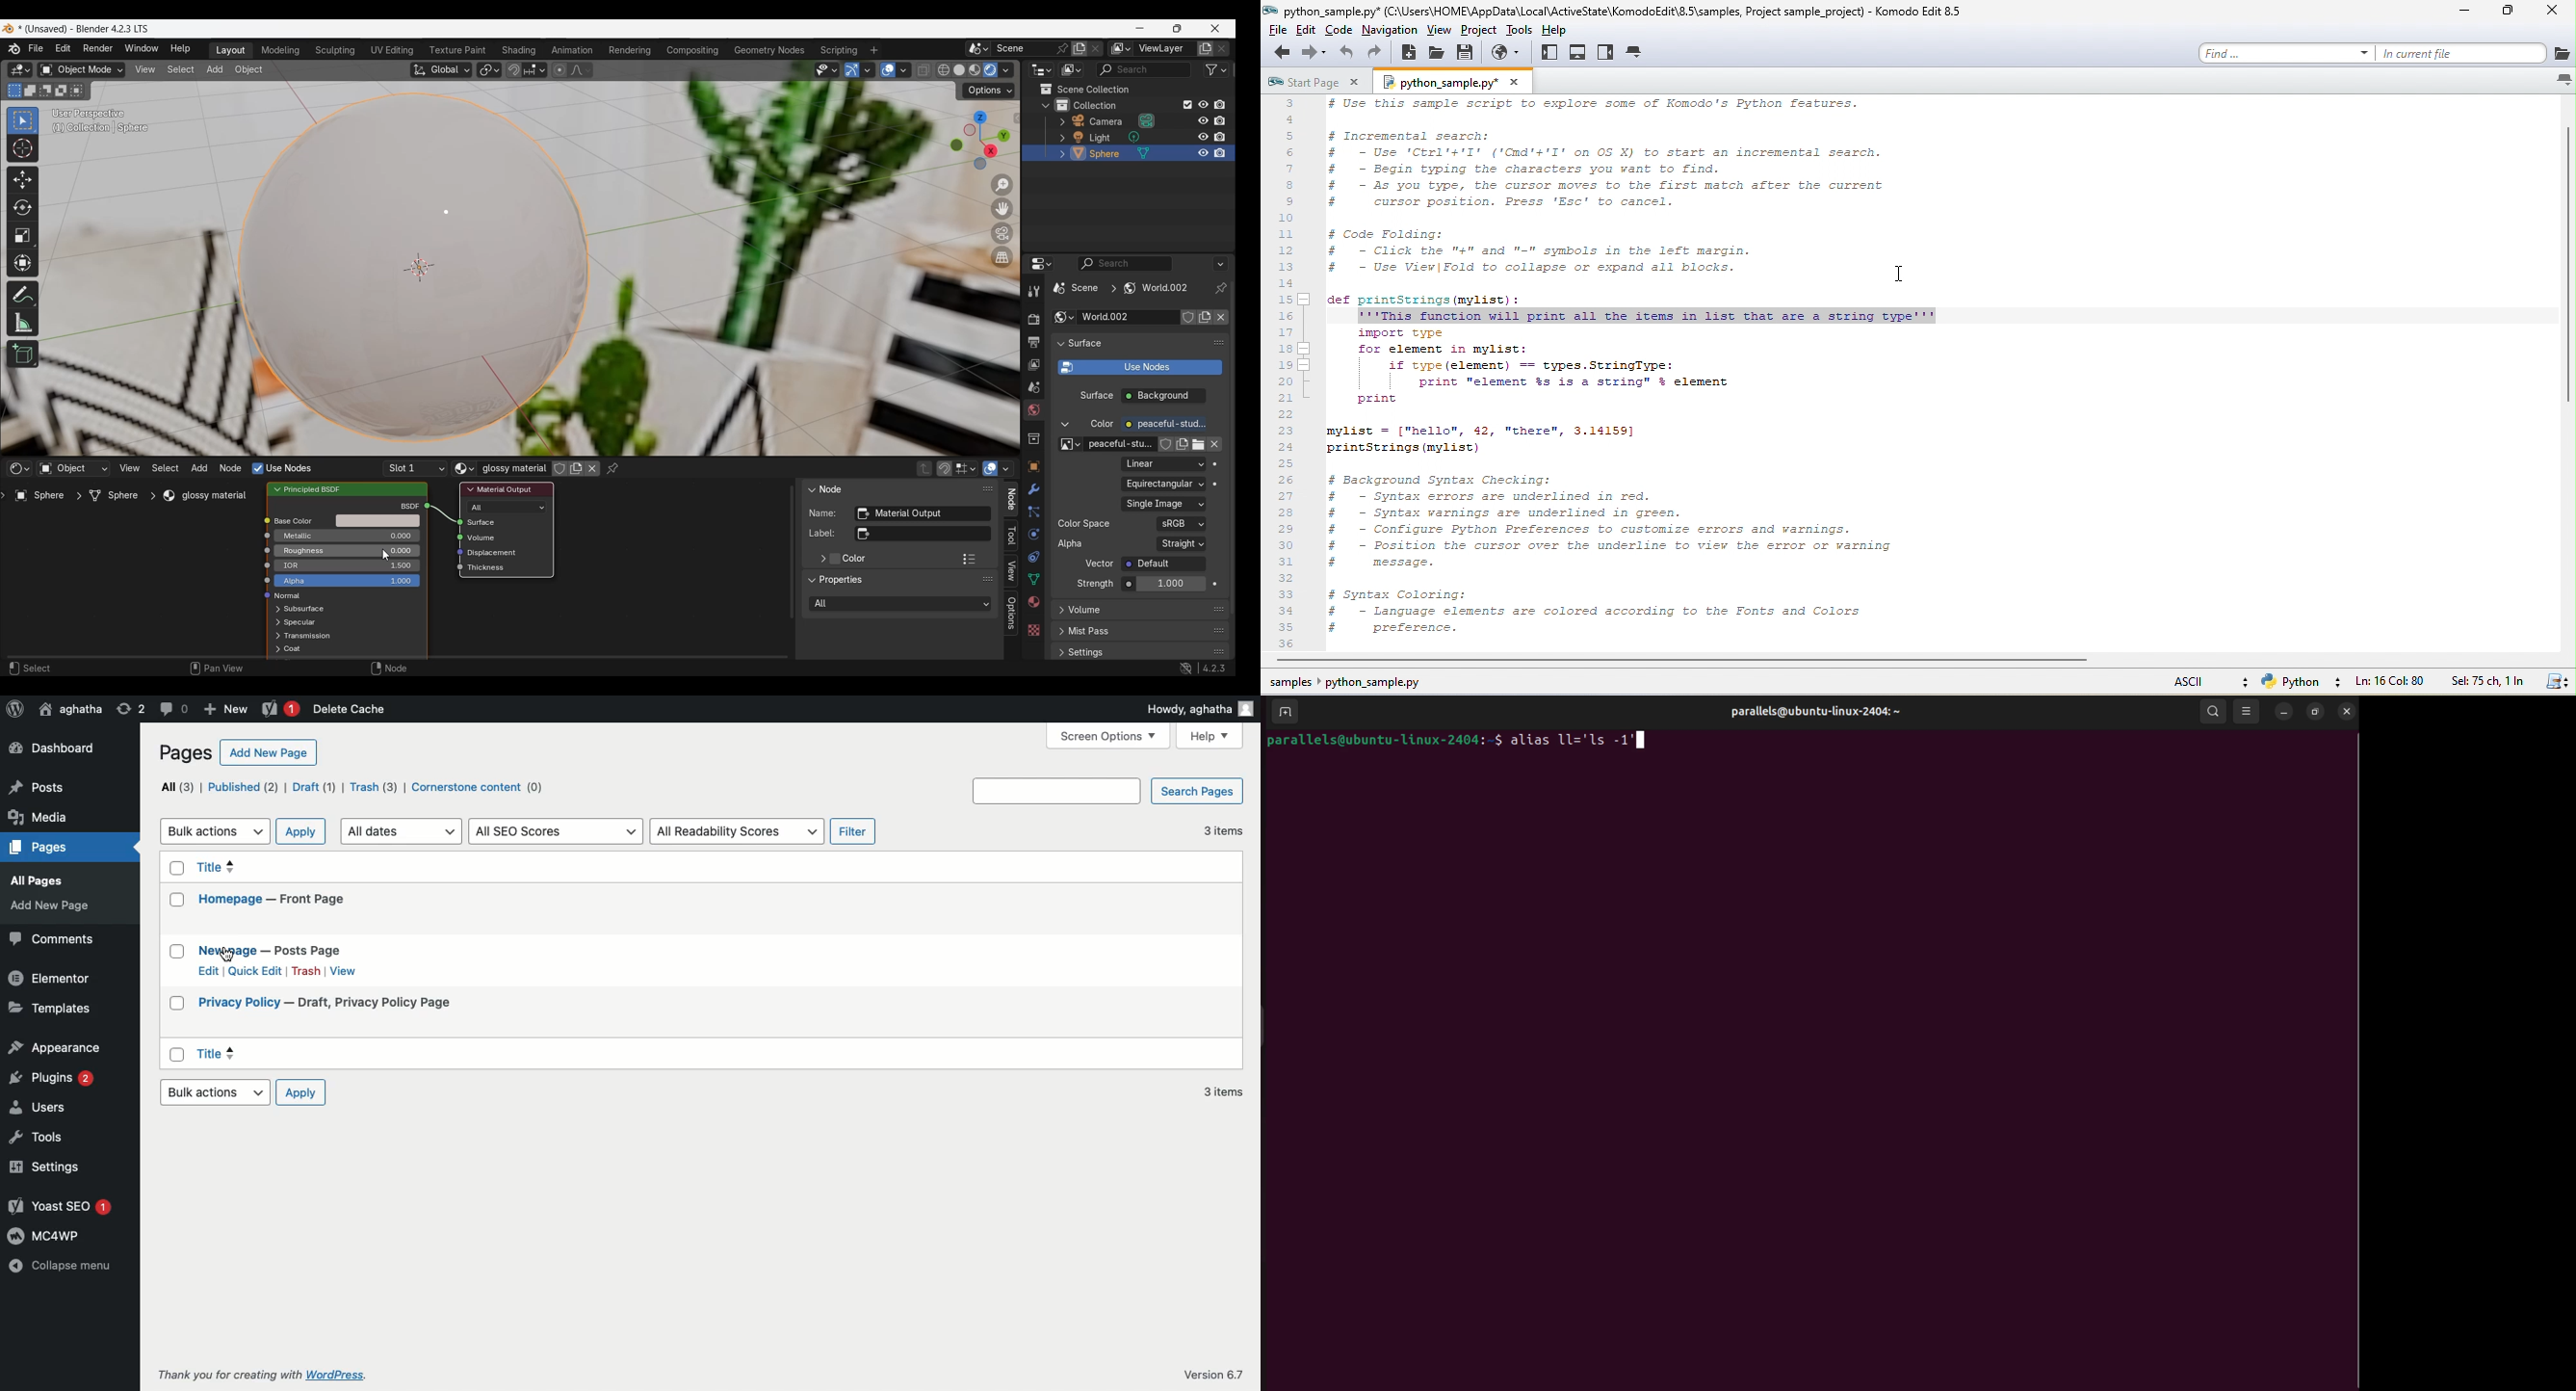 The image size is (2576, 1400). What do you see at coordinates (1219, 609) in the screenshot?
I see `Float volume` at bounding box center [1219, 609].